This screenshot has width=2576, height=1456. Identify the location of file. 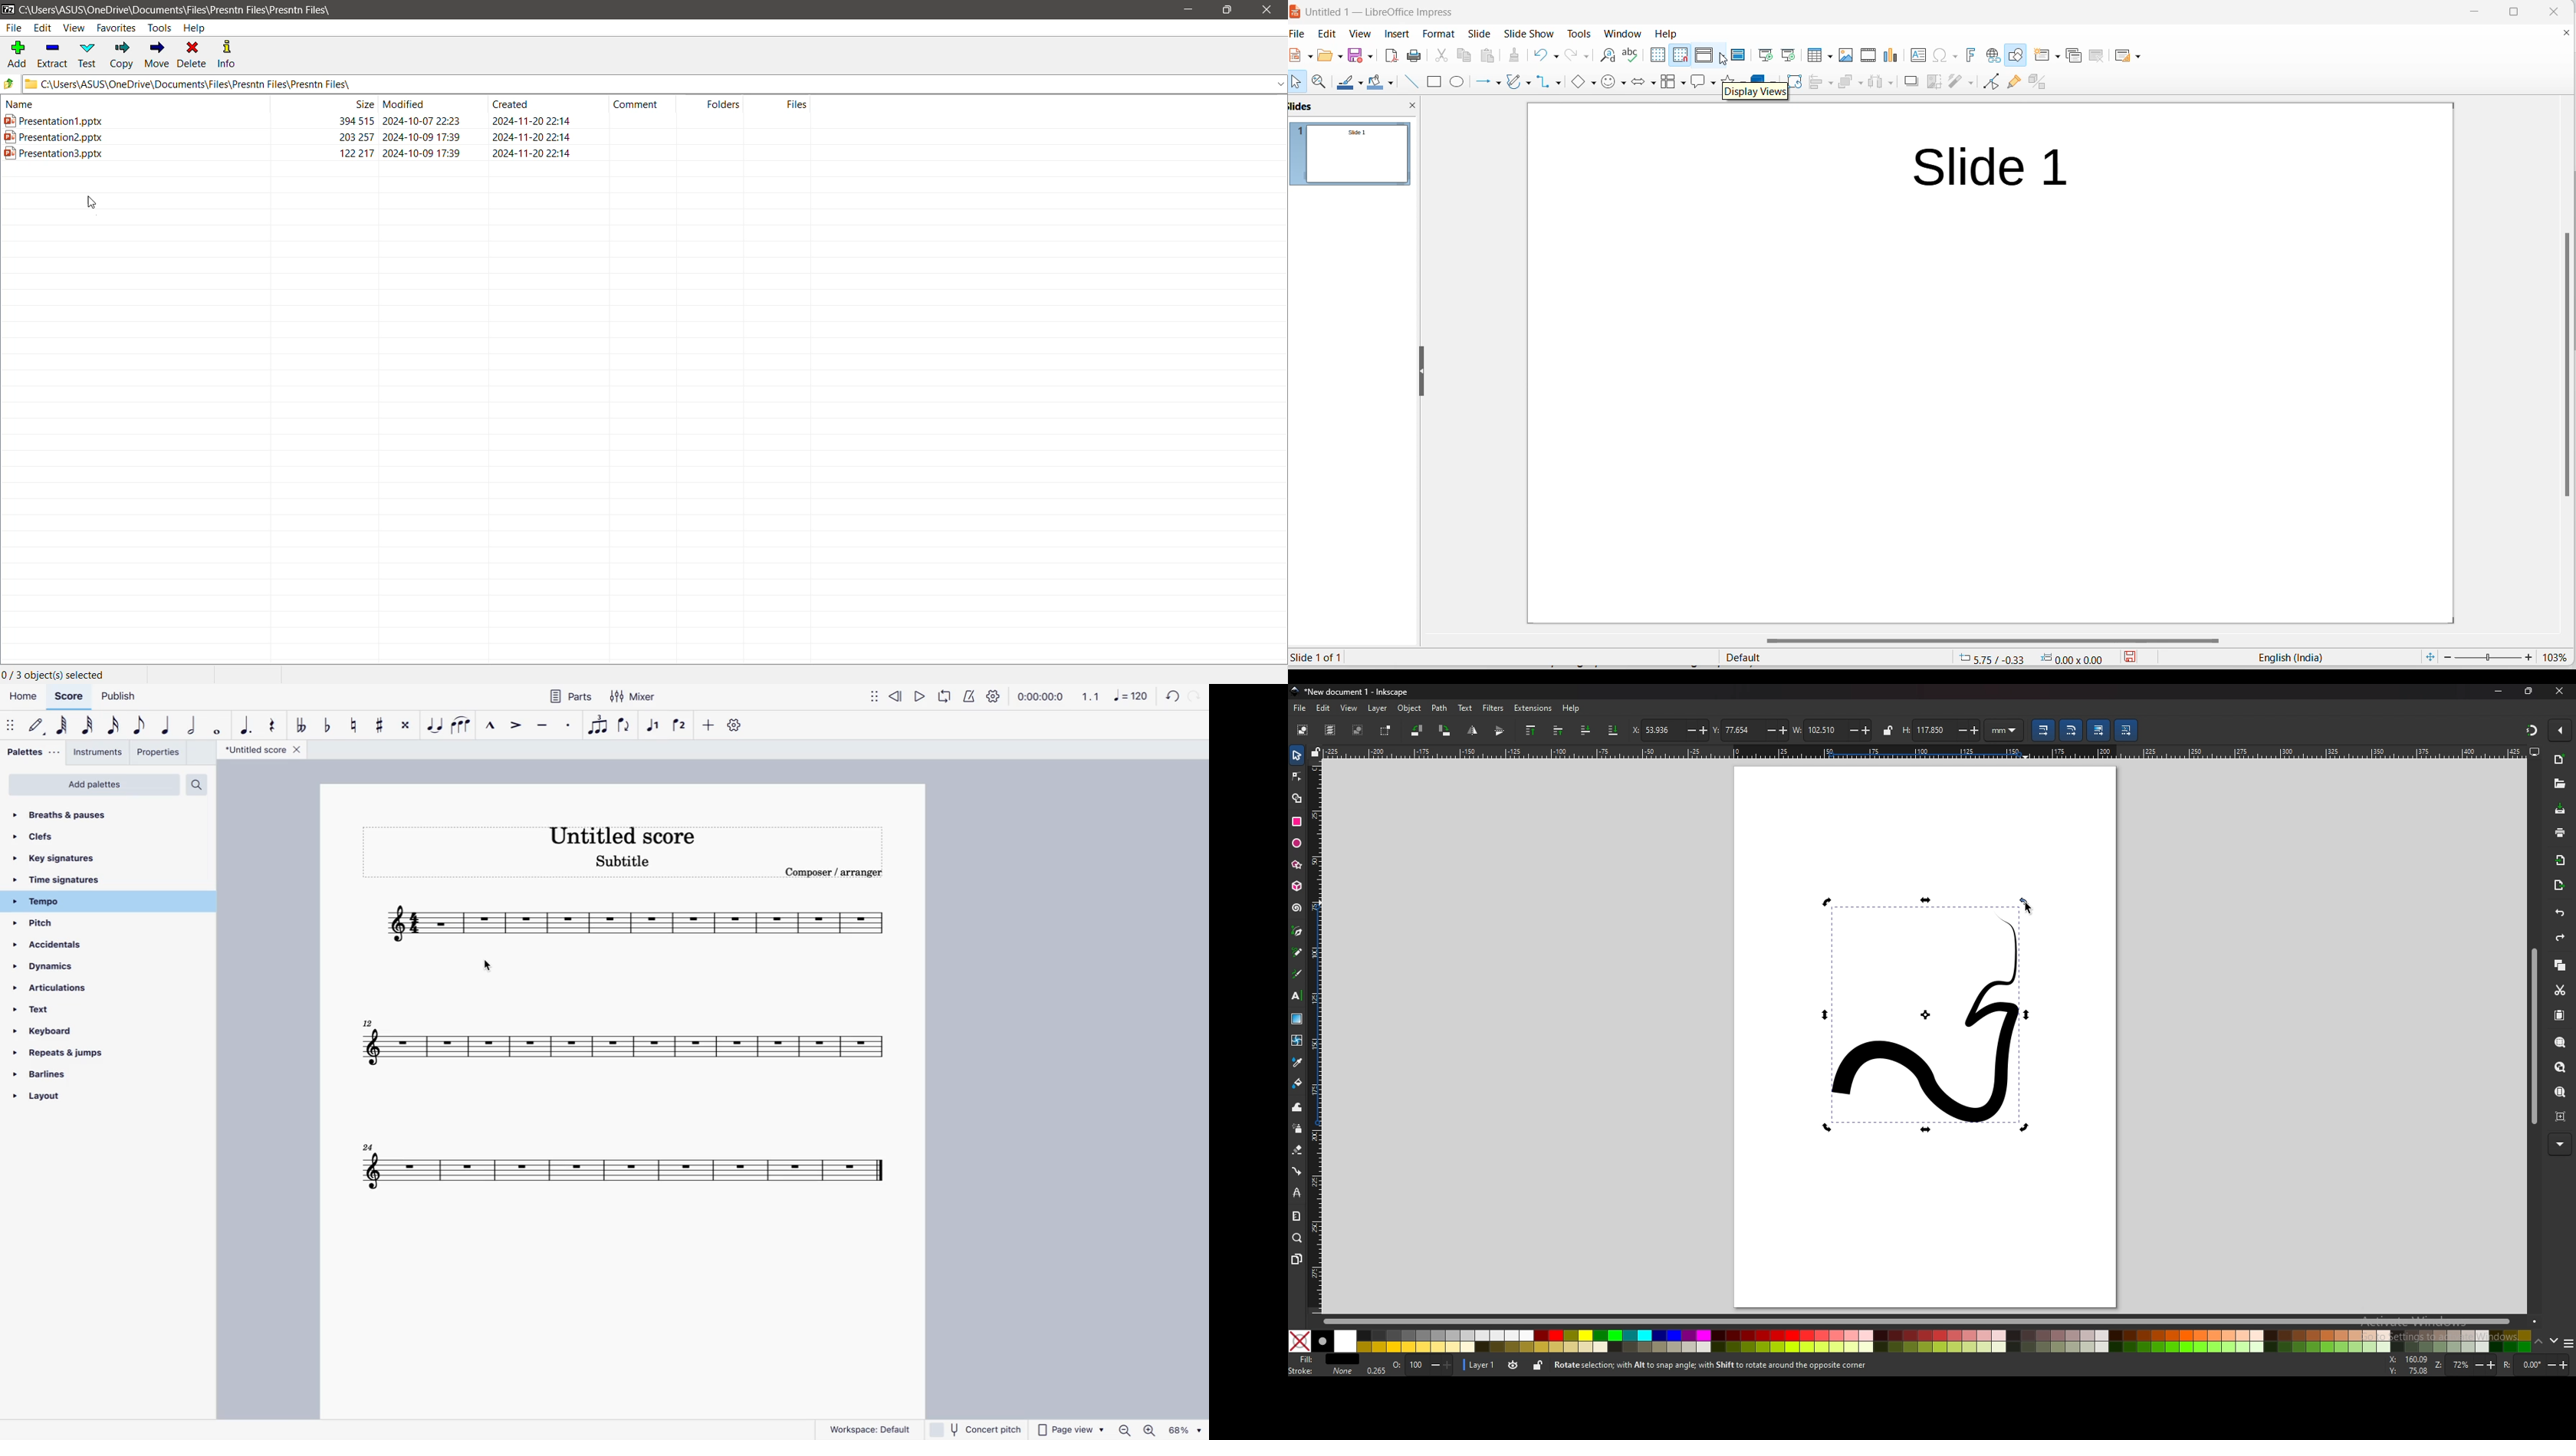
(1302, 35).